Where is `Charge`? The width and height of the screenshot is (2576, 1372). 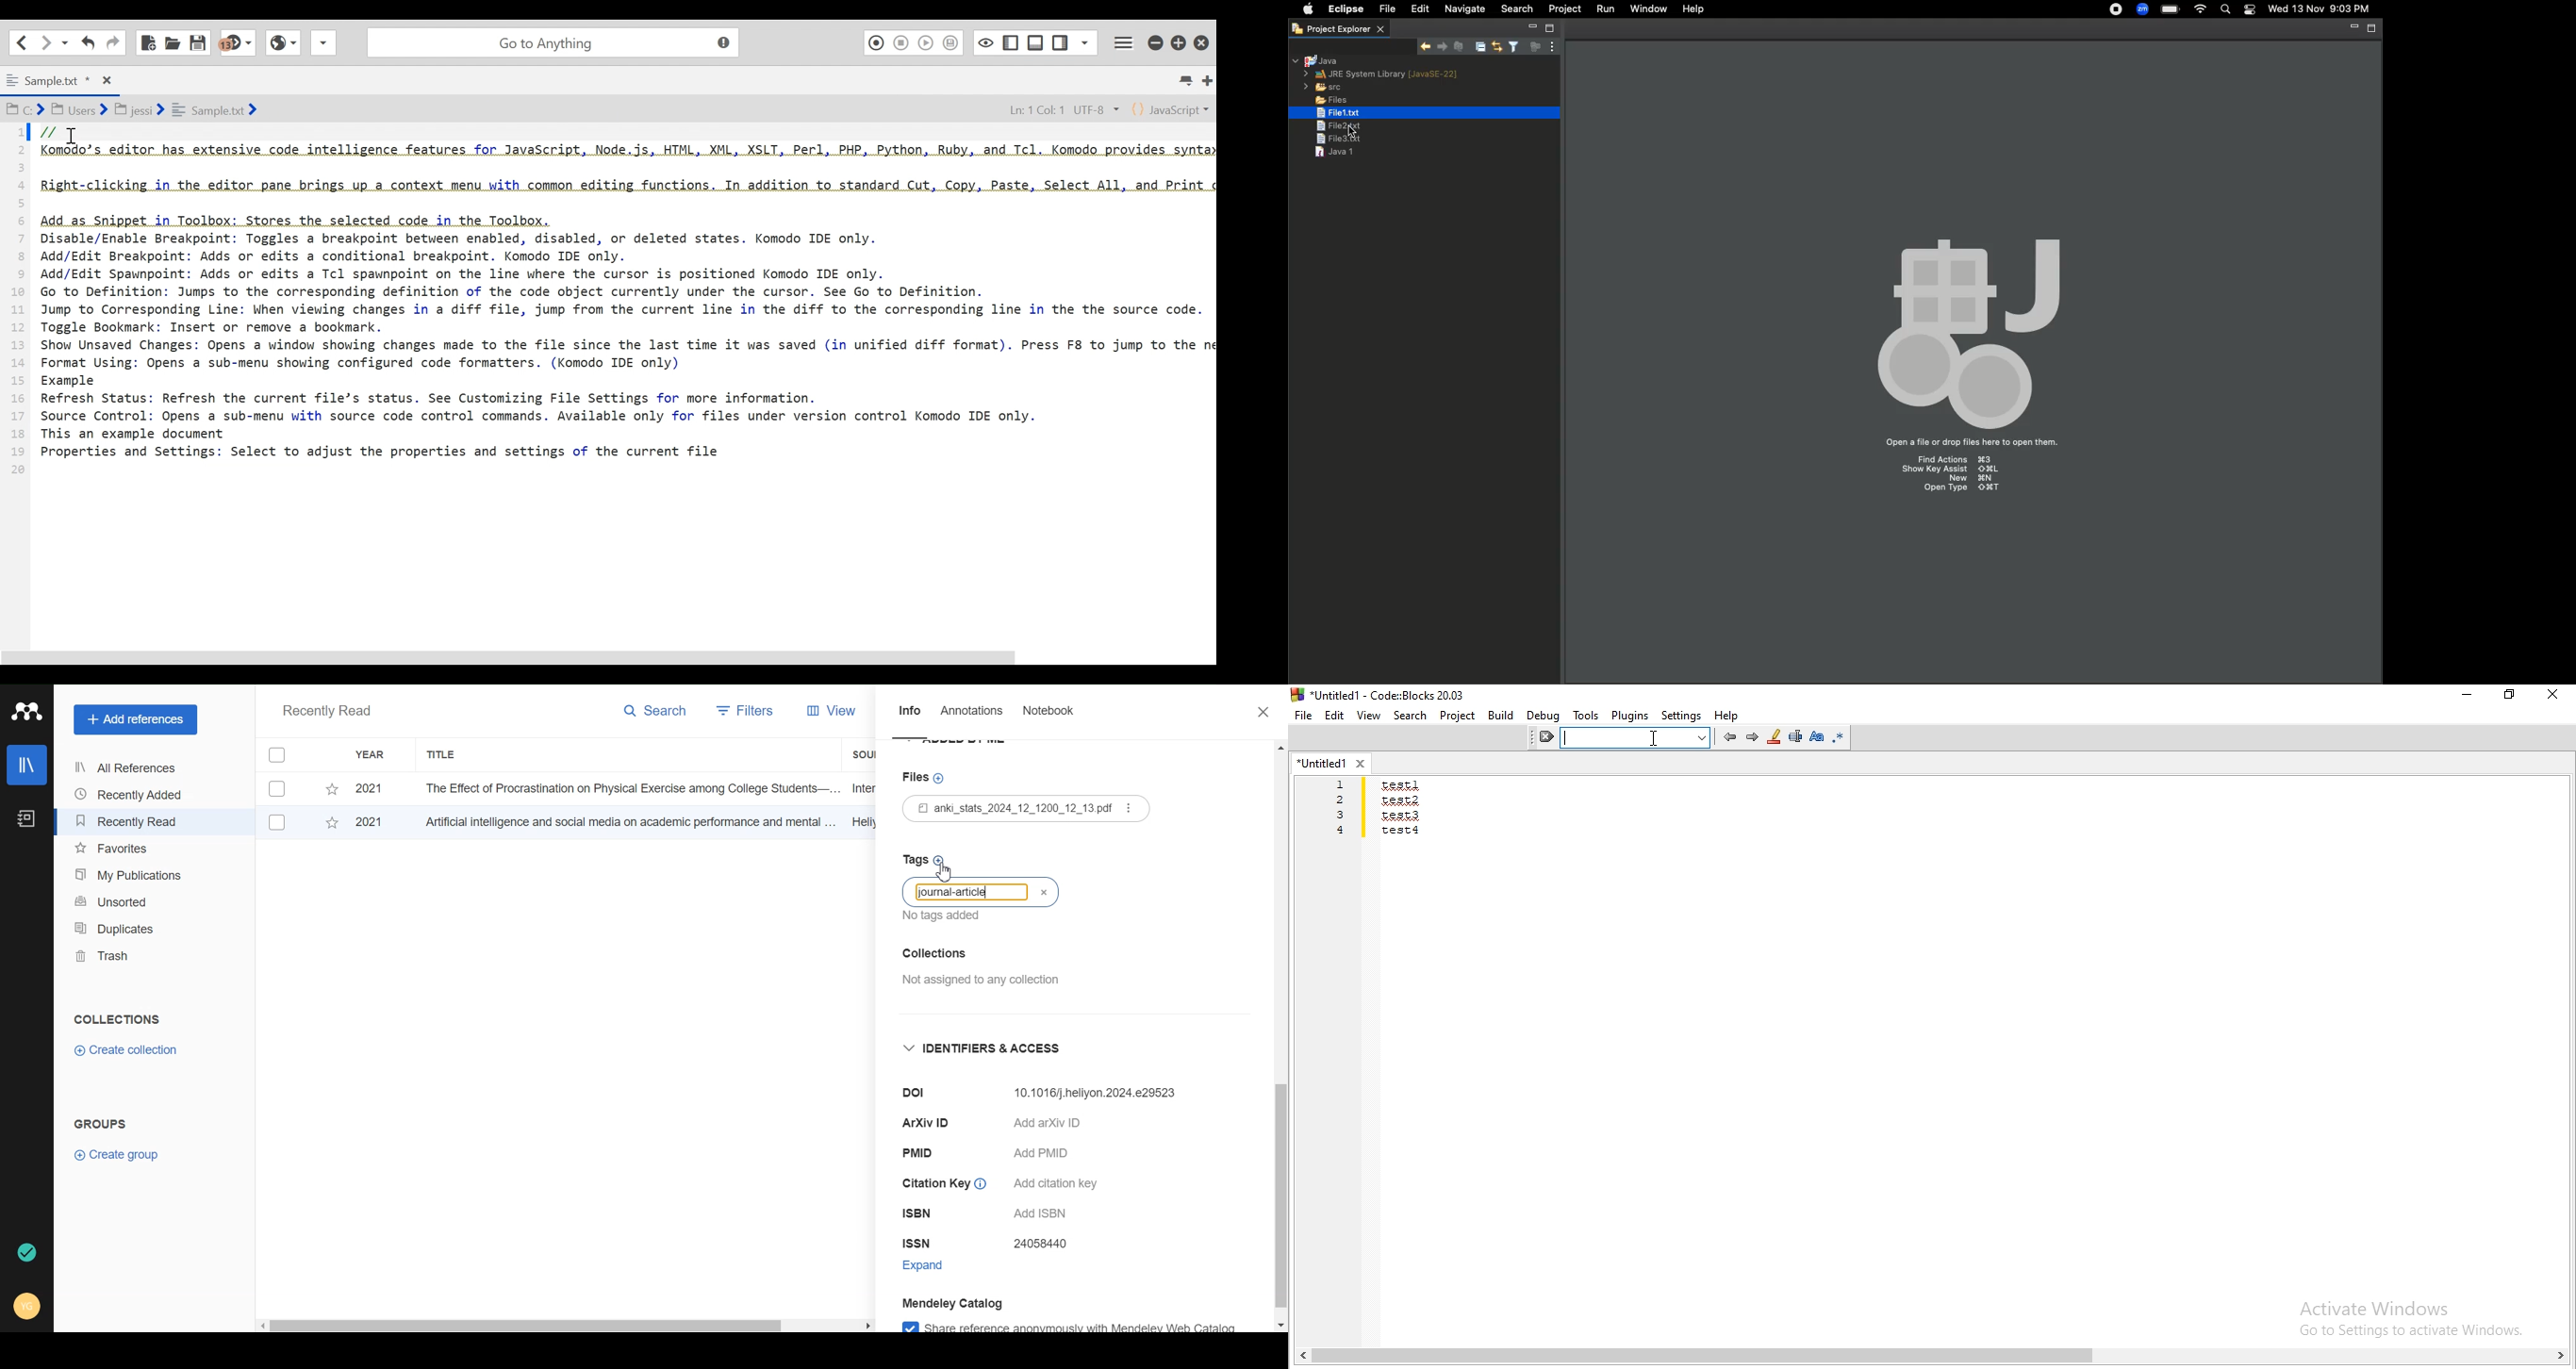 Charge is located at coordinates (2170, 9).